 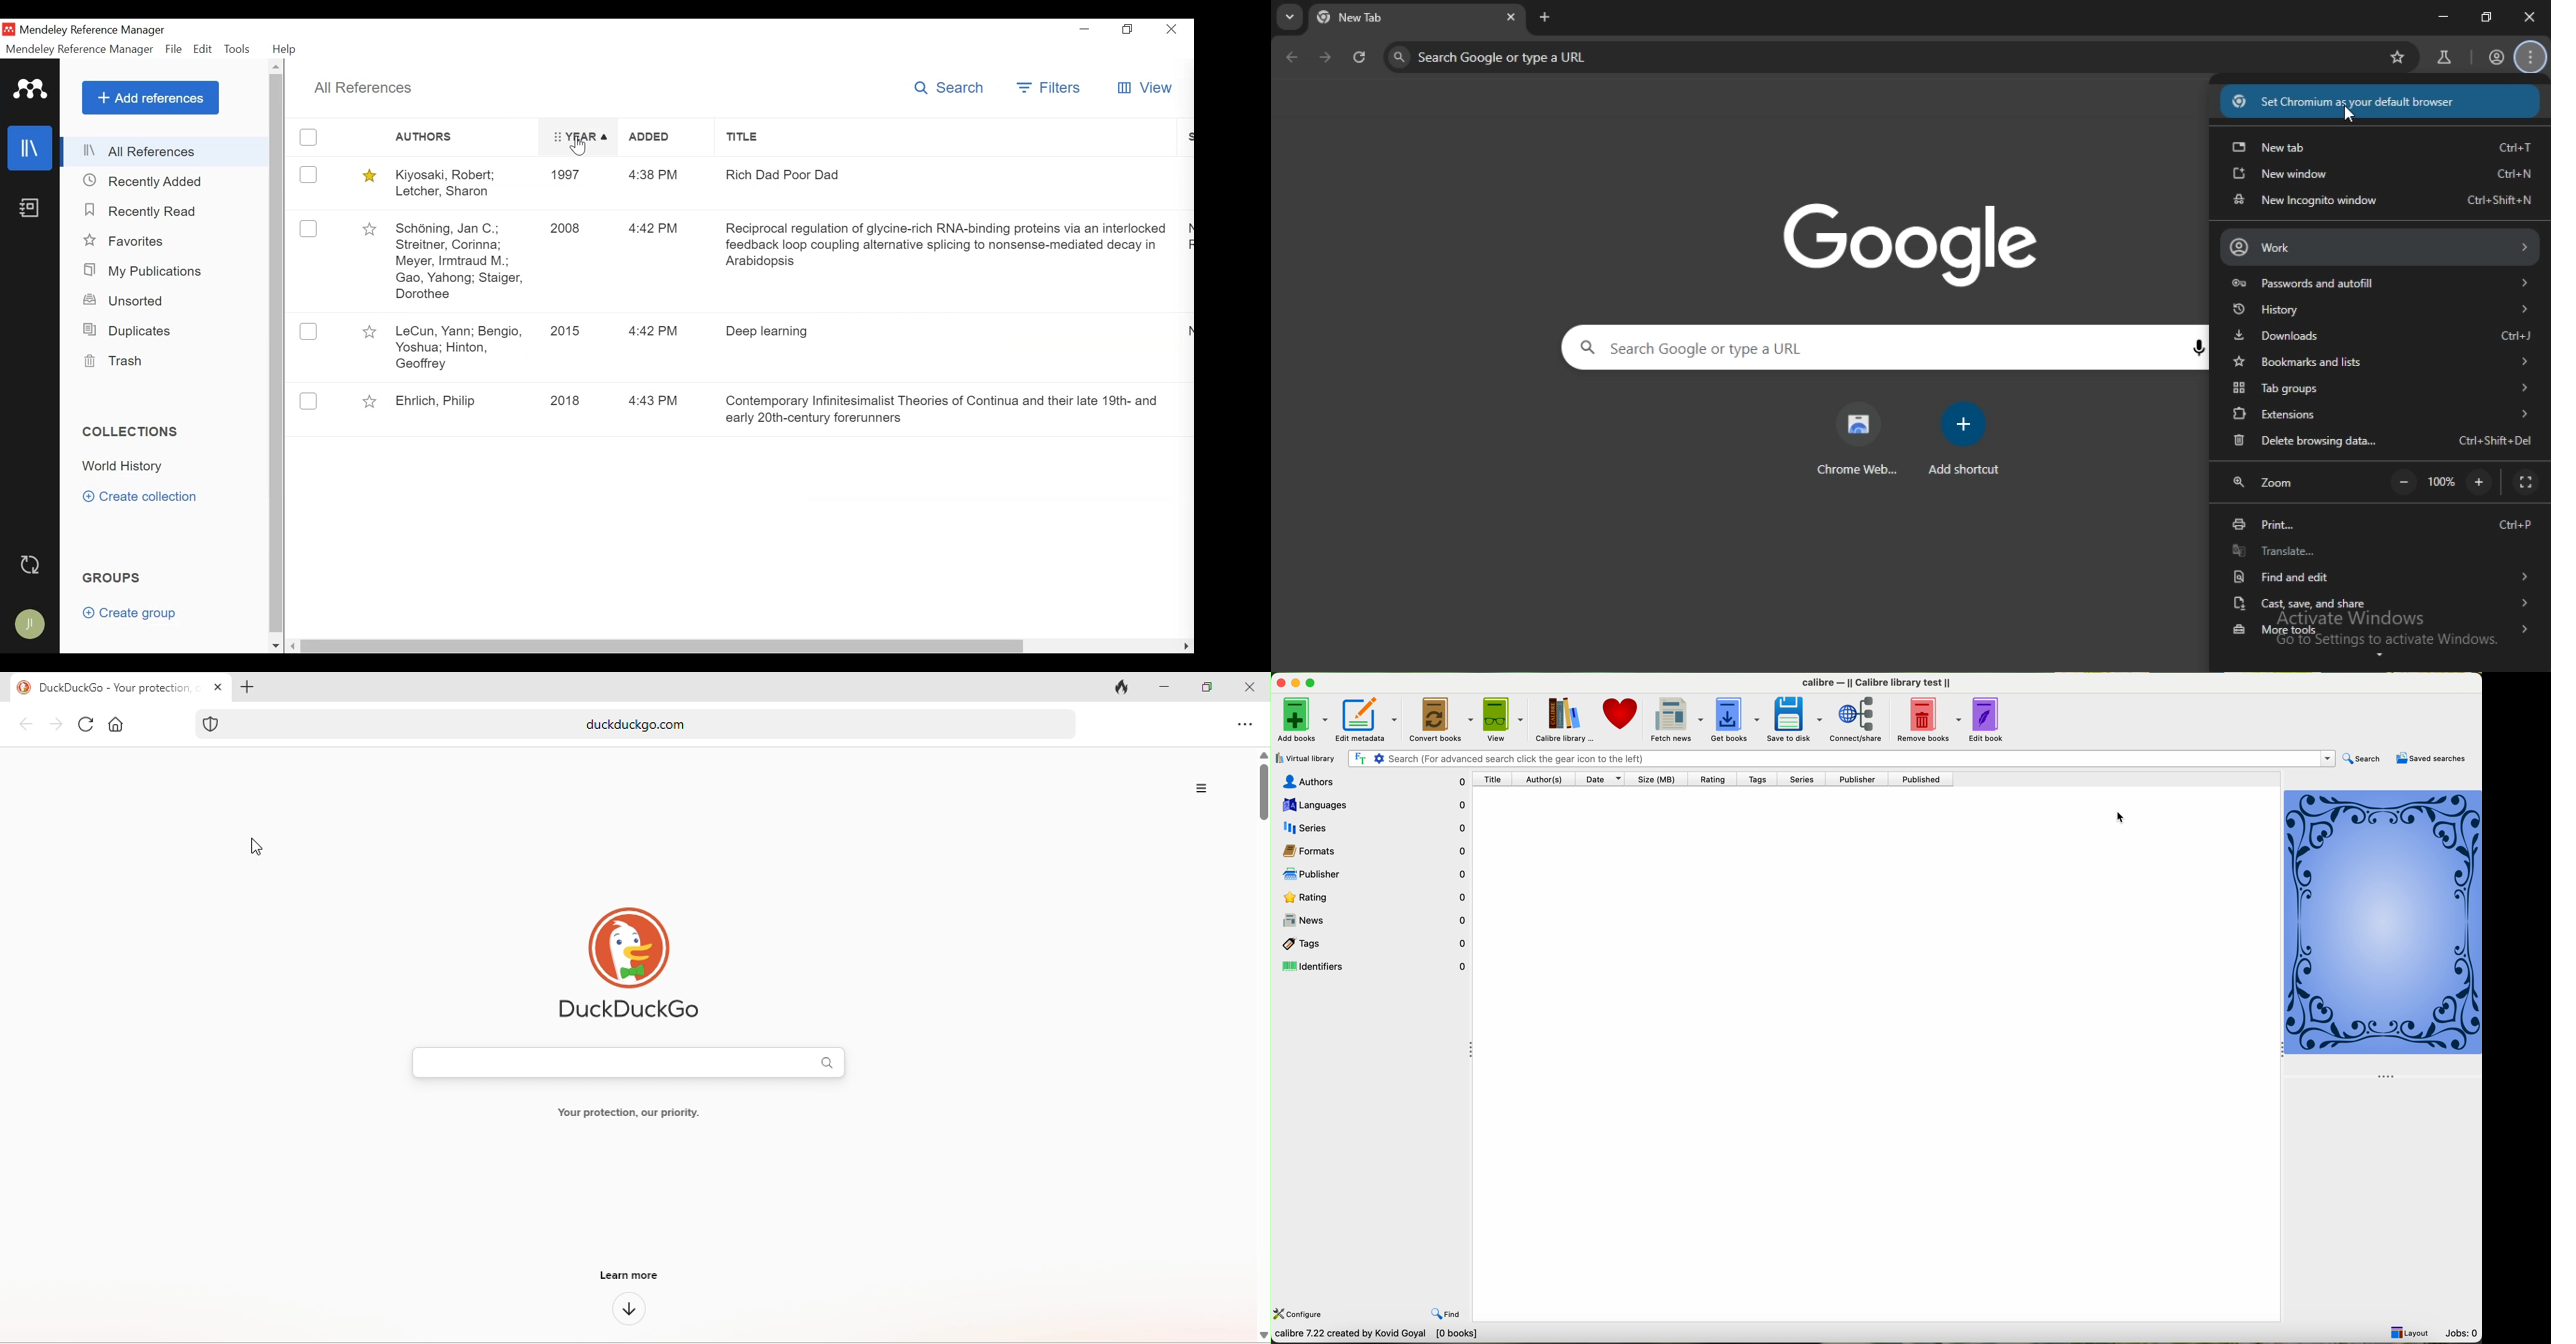 What do you see at coordinates (2384, 923) in the screenshot?
I see `book cover preview` at bounding box center [2384, 923].